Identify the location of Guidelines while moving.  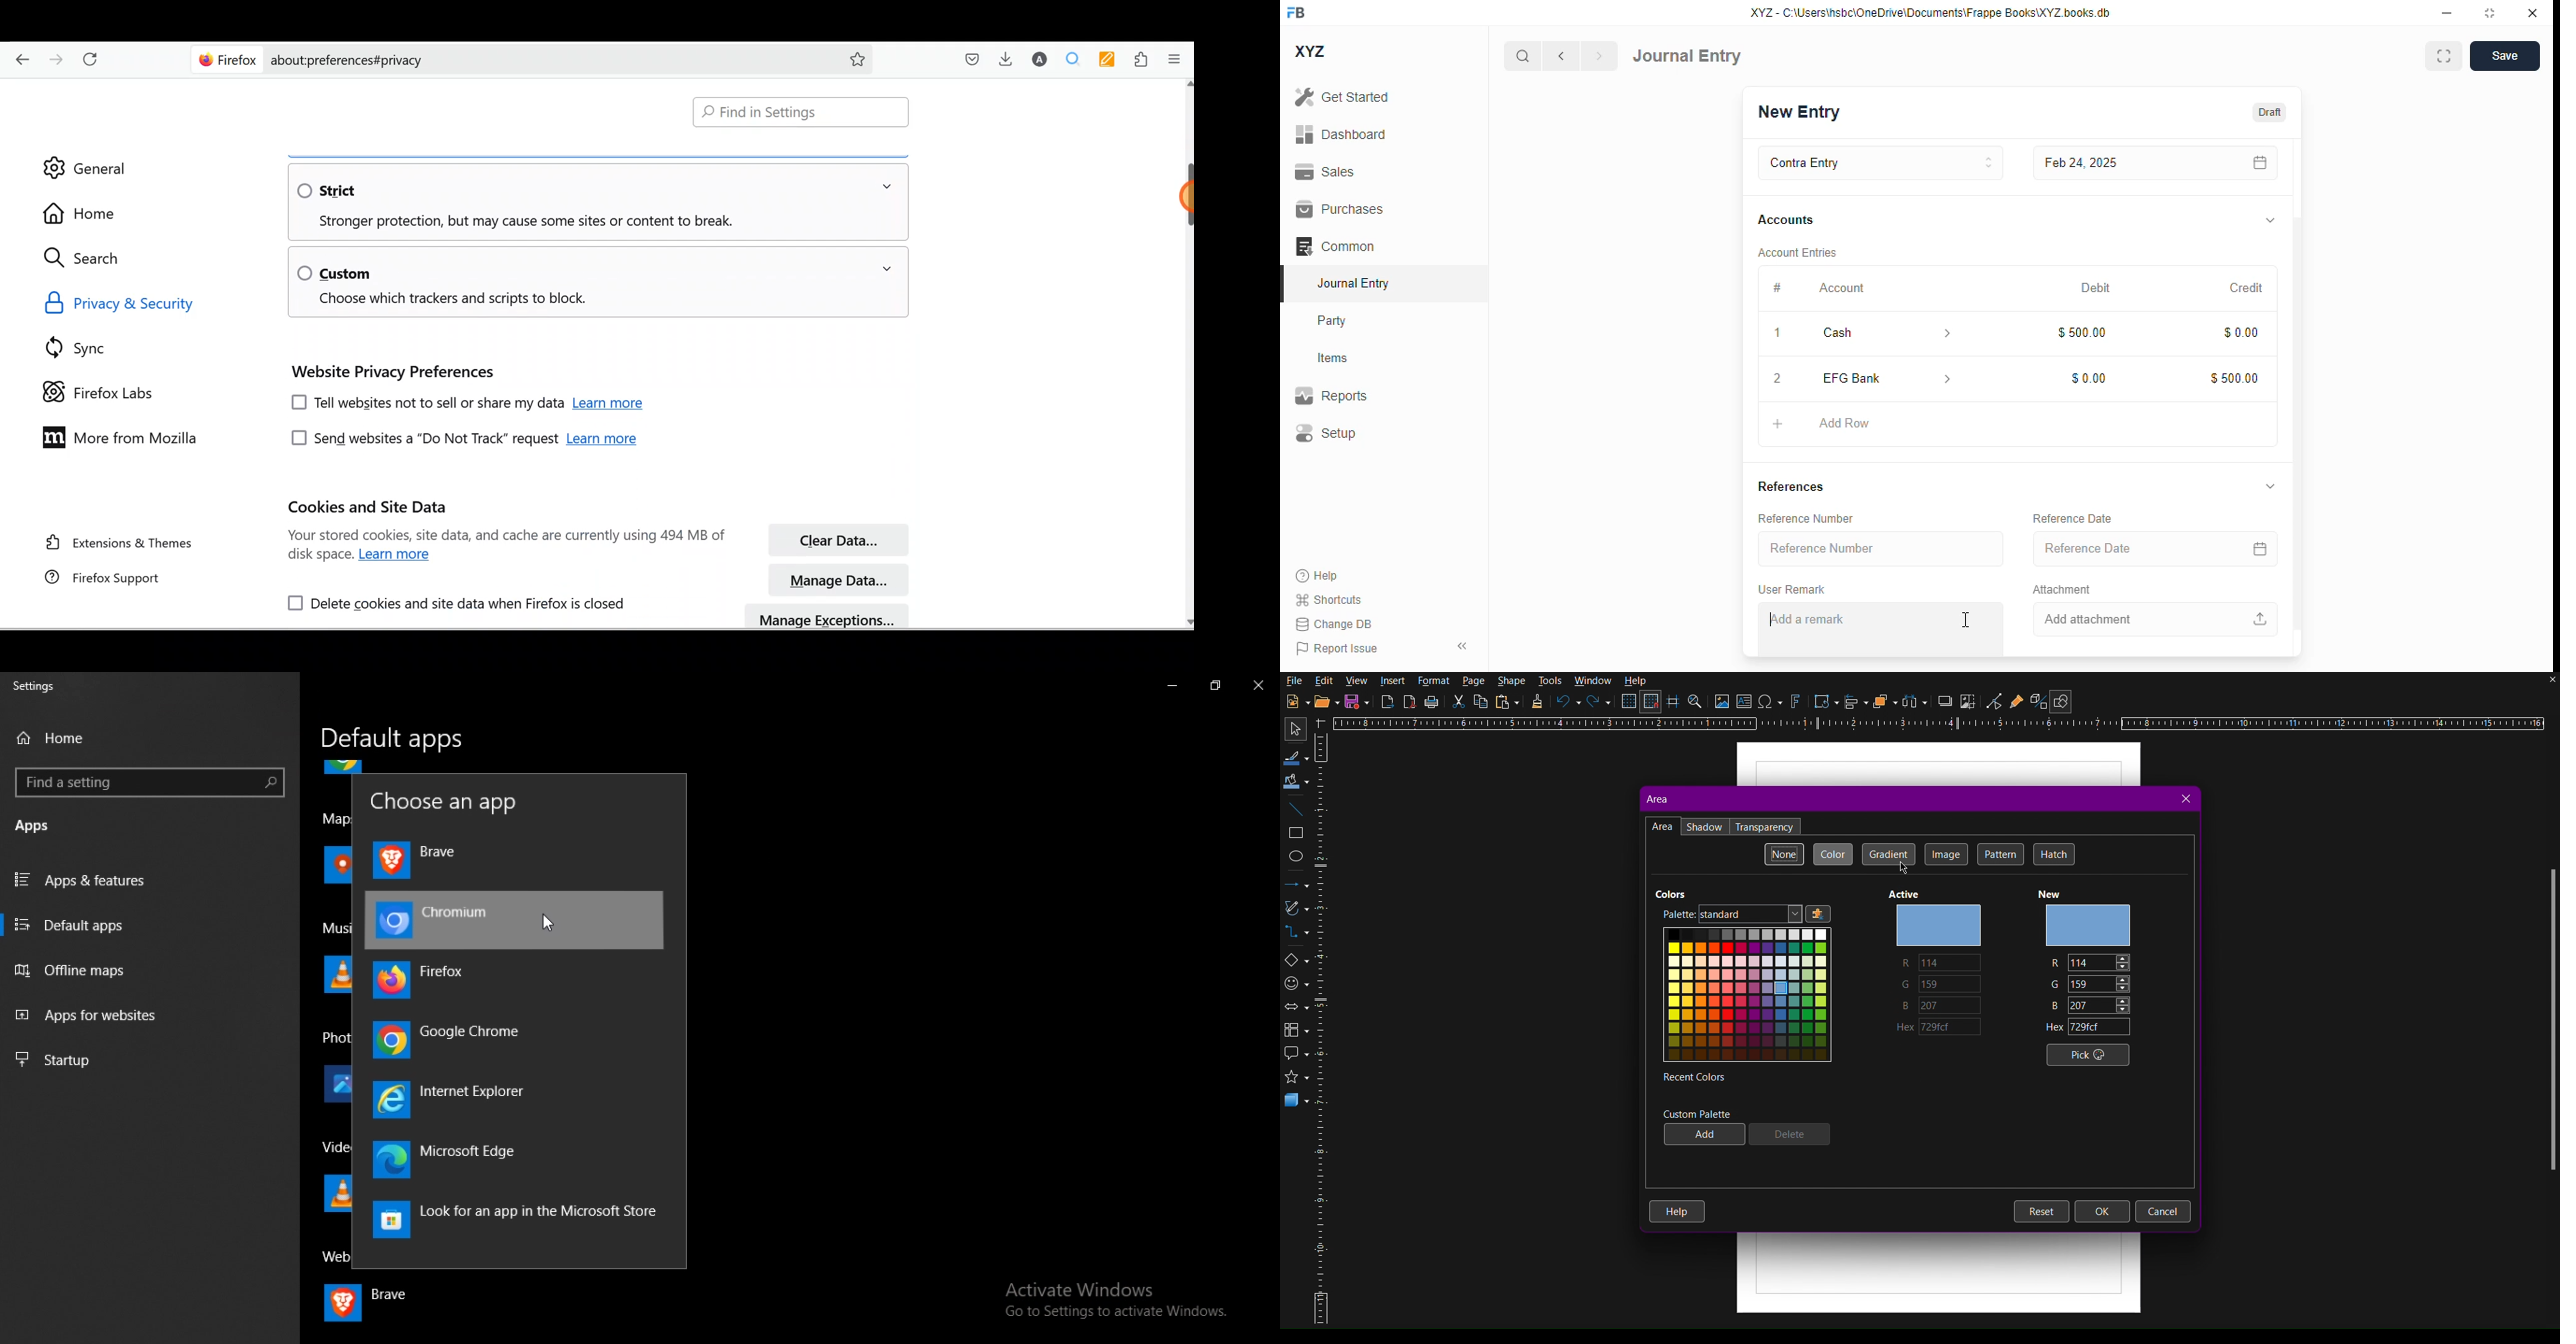
(1674, 703).